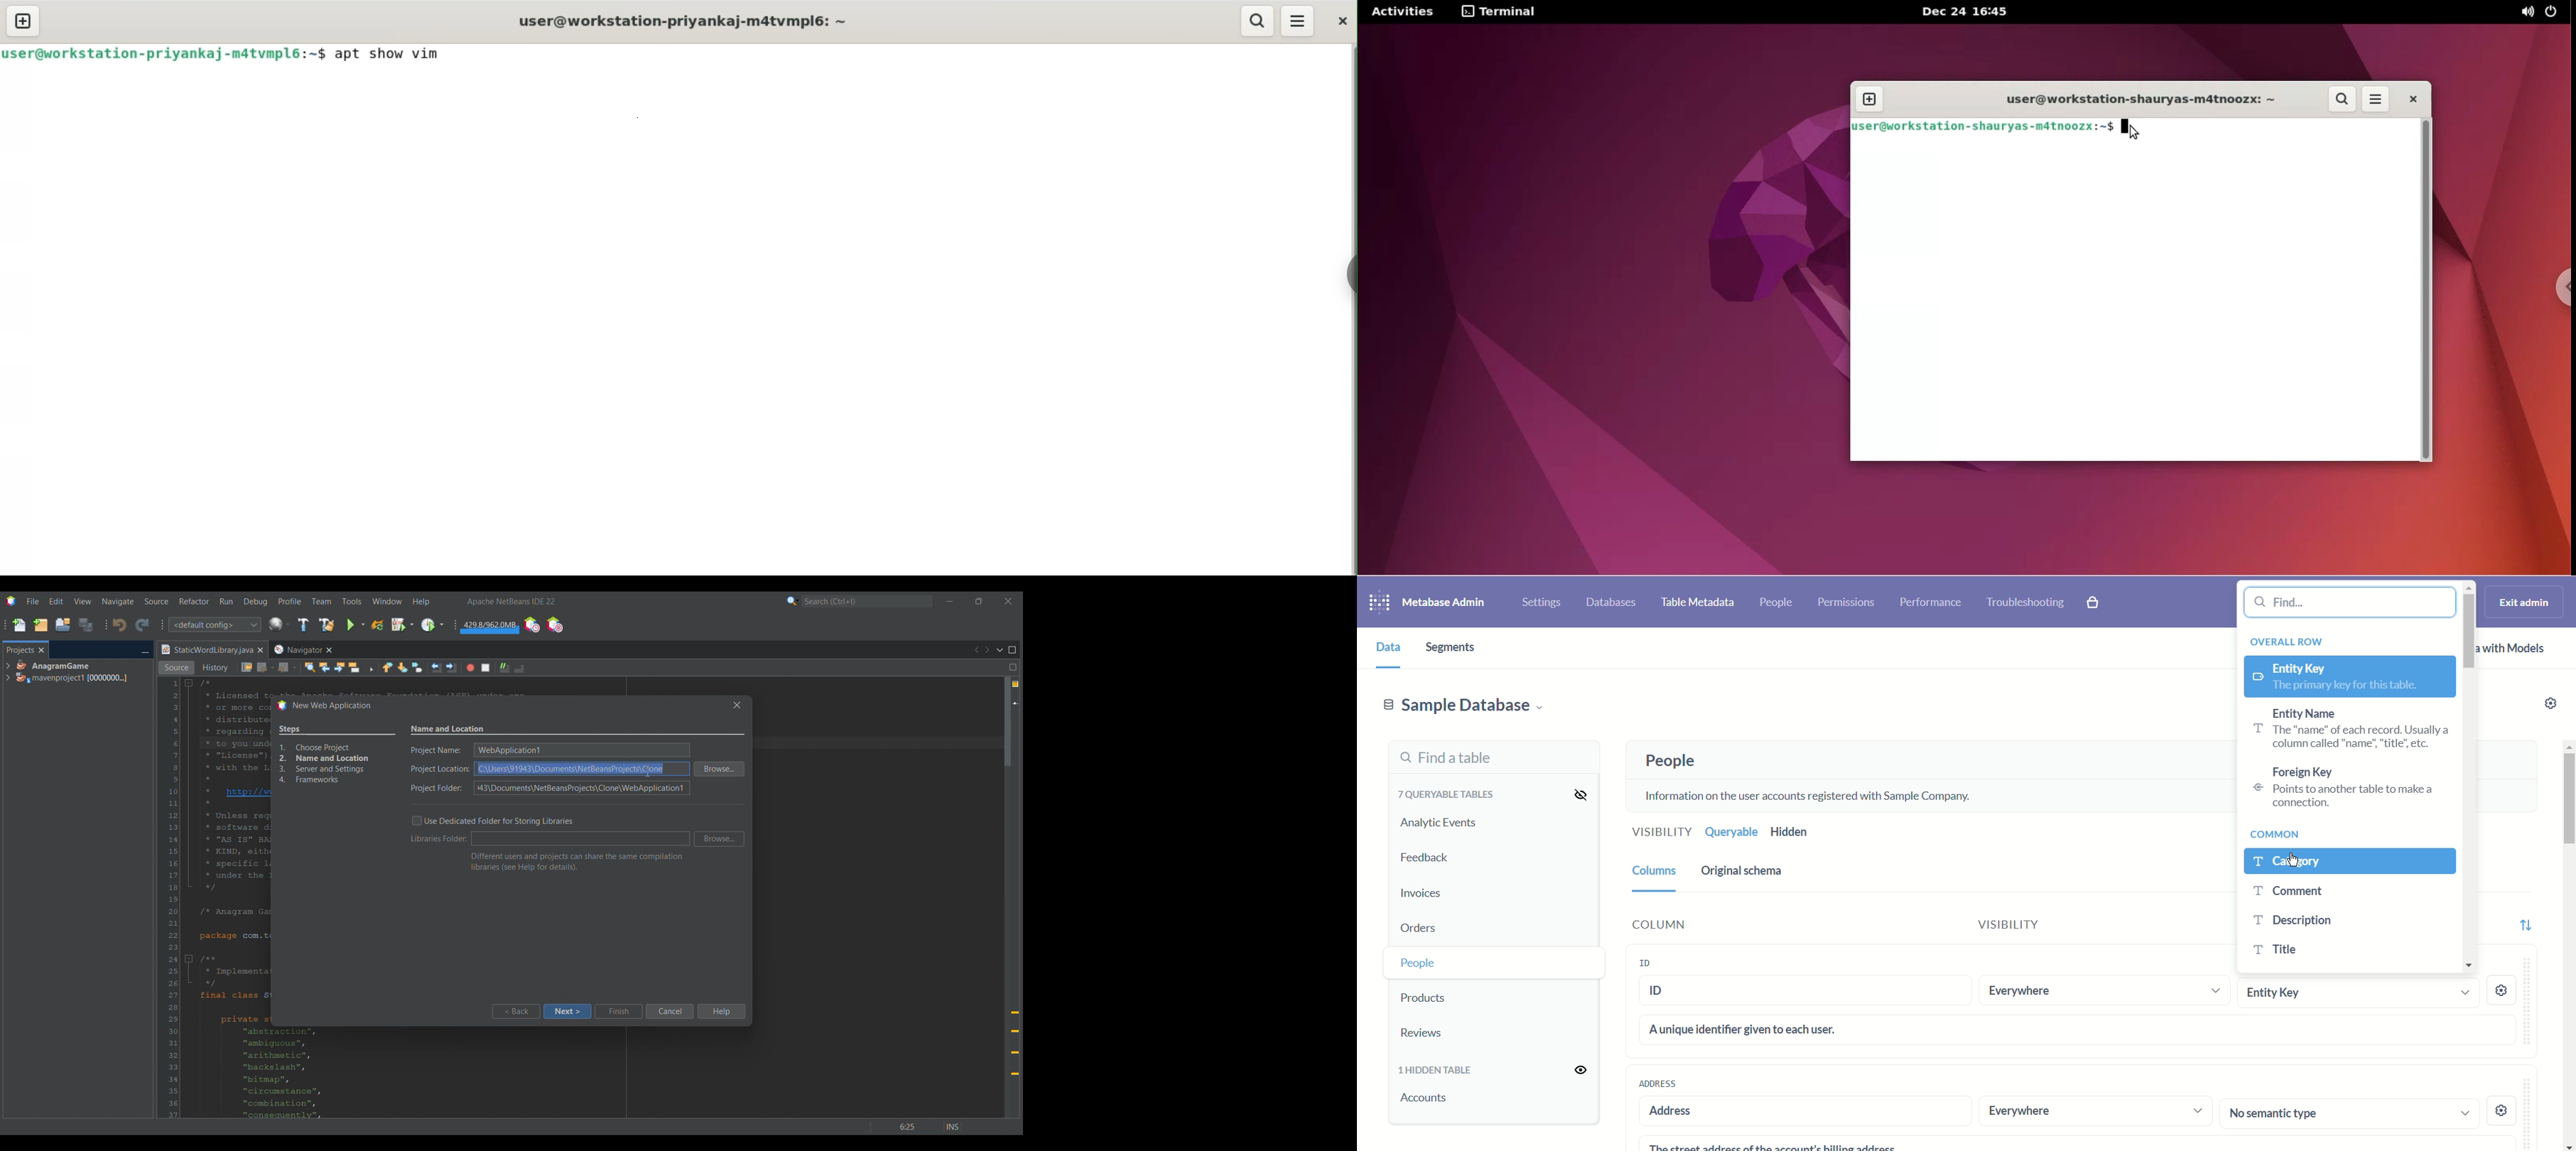  I want to click on Hide, so click(1576, 793).